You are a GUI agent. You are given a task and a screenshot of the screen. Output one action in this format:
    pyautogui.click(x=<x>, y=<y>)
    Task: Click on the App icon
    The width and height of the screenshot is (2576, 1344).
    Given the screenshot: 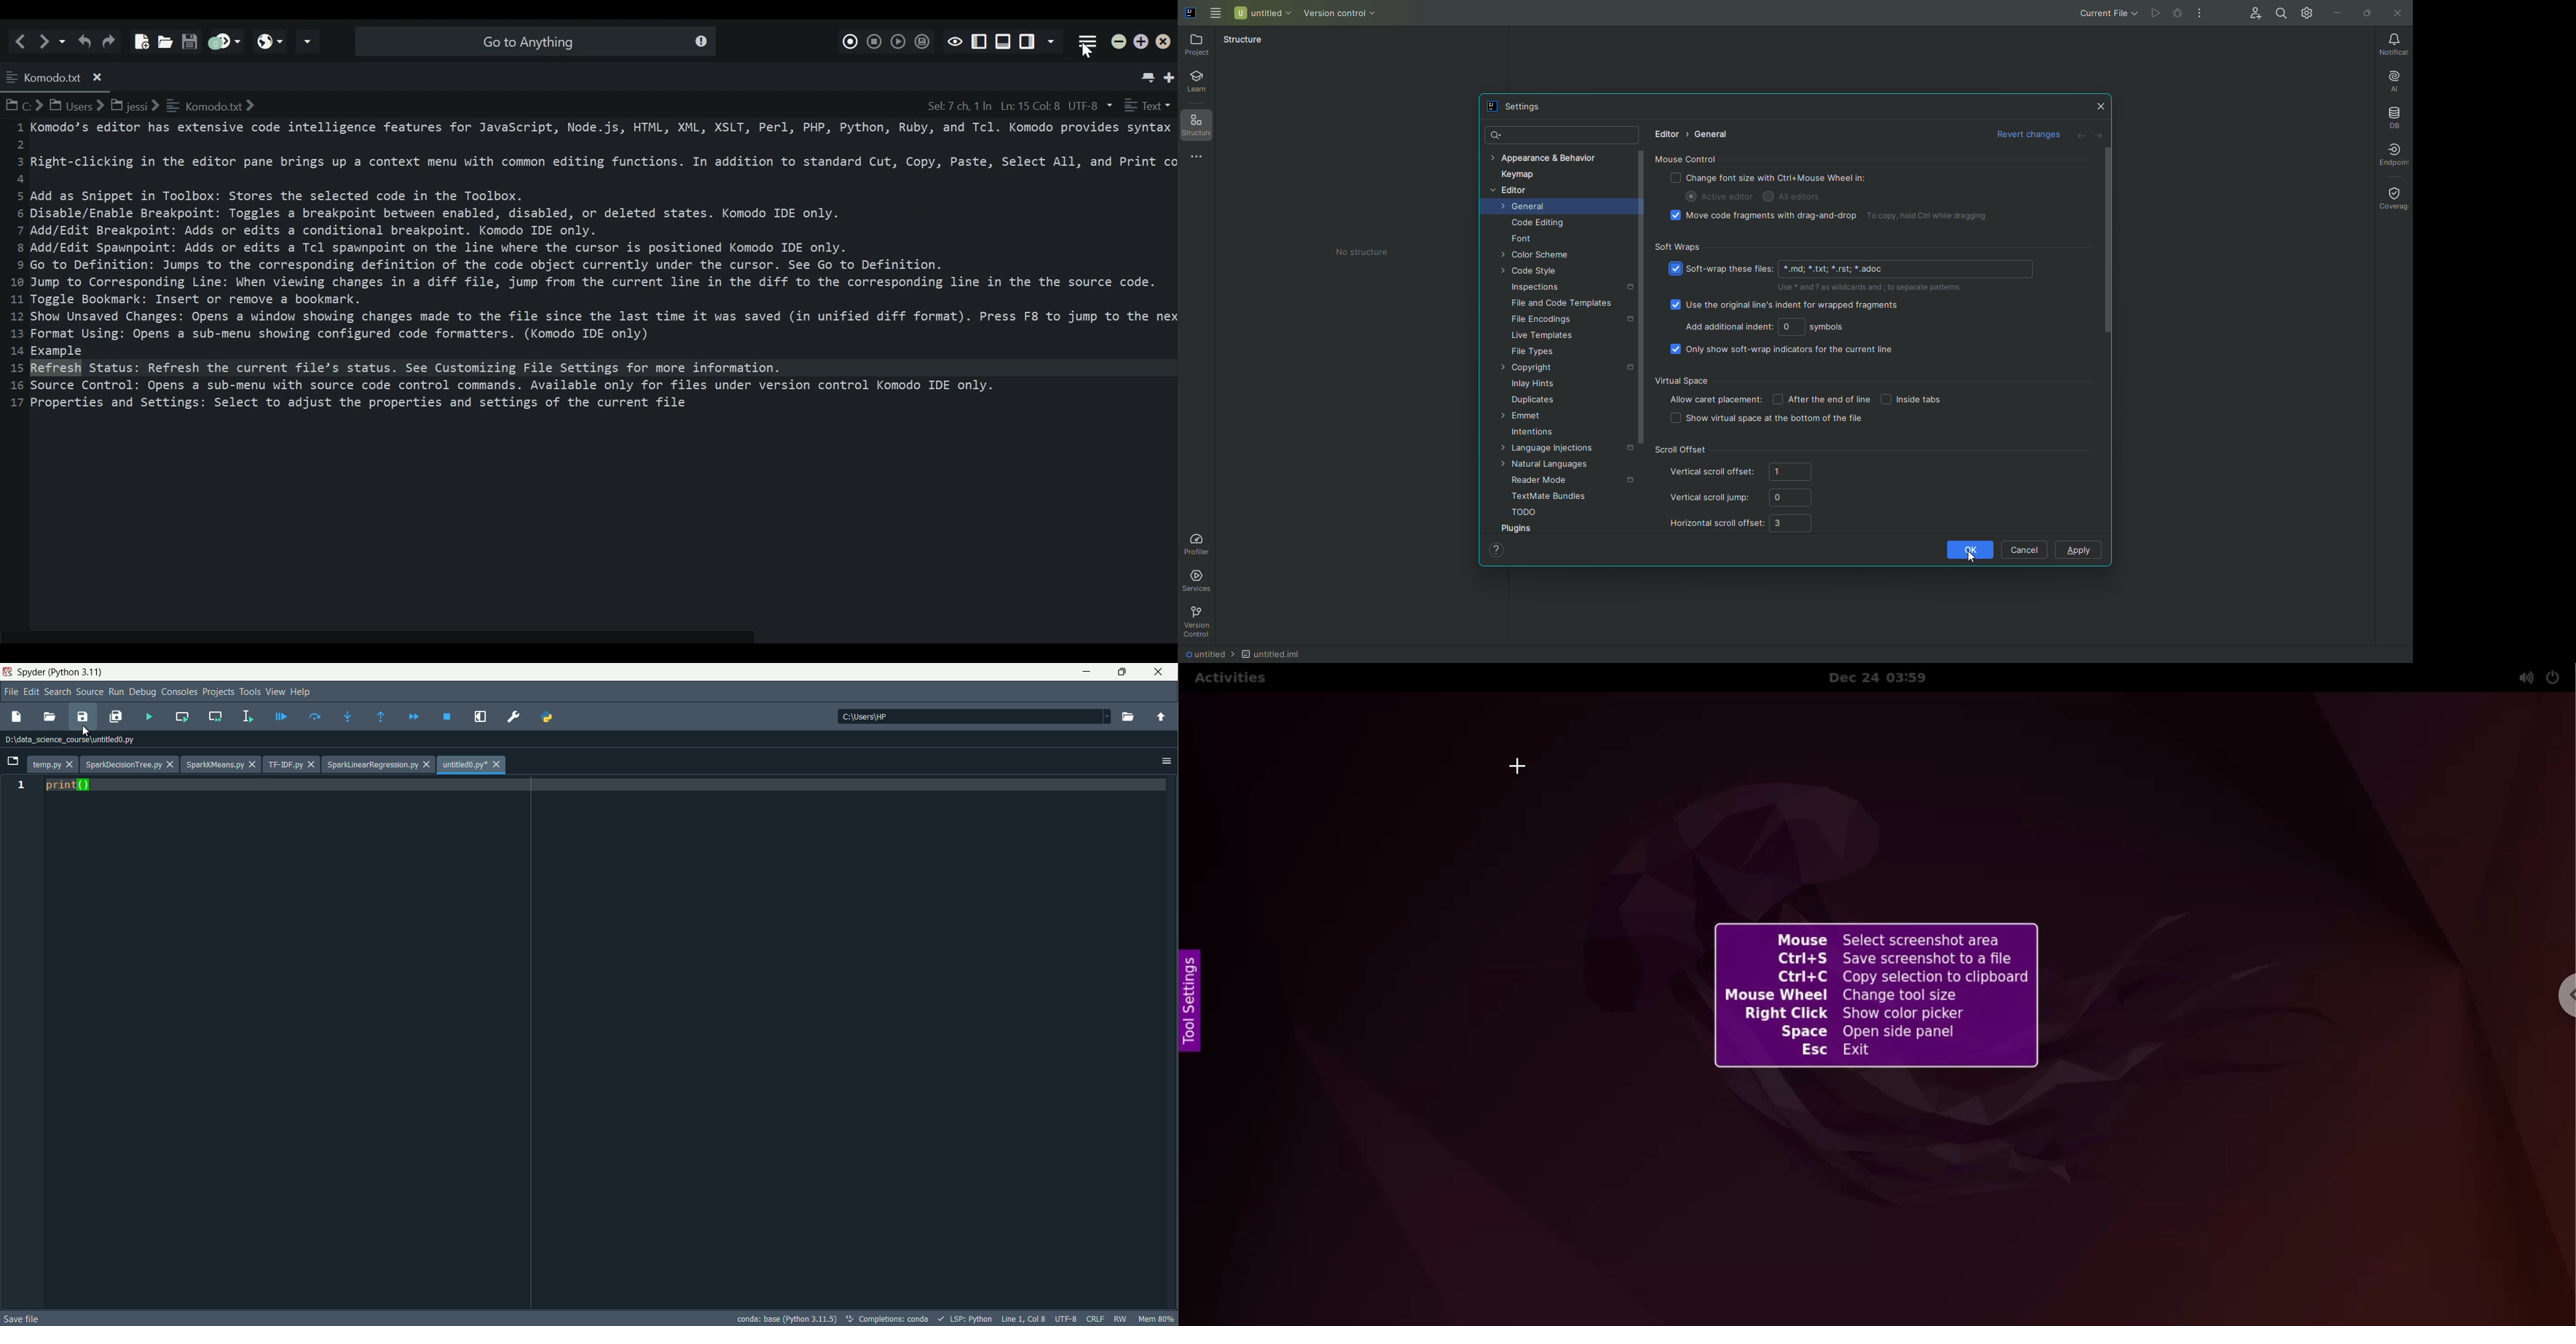 What is the action you would take?
    pyautogui.click(x=8, y=672)
    